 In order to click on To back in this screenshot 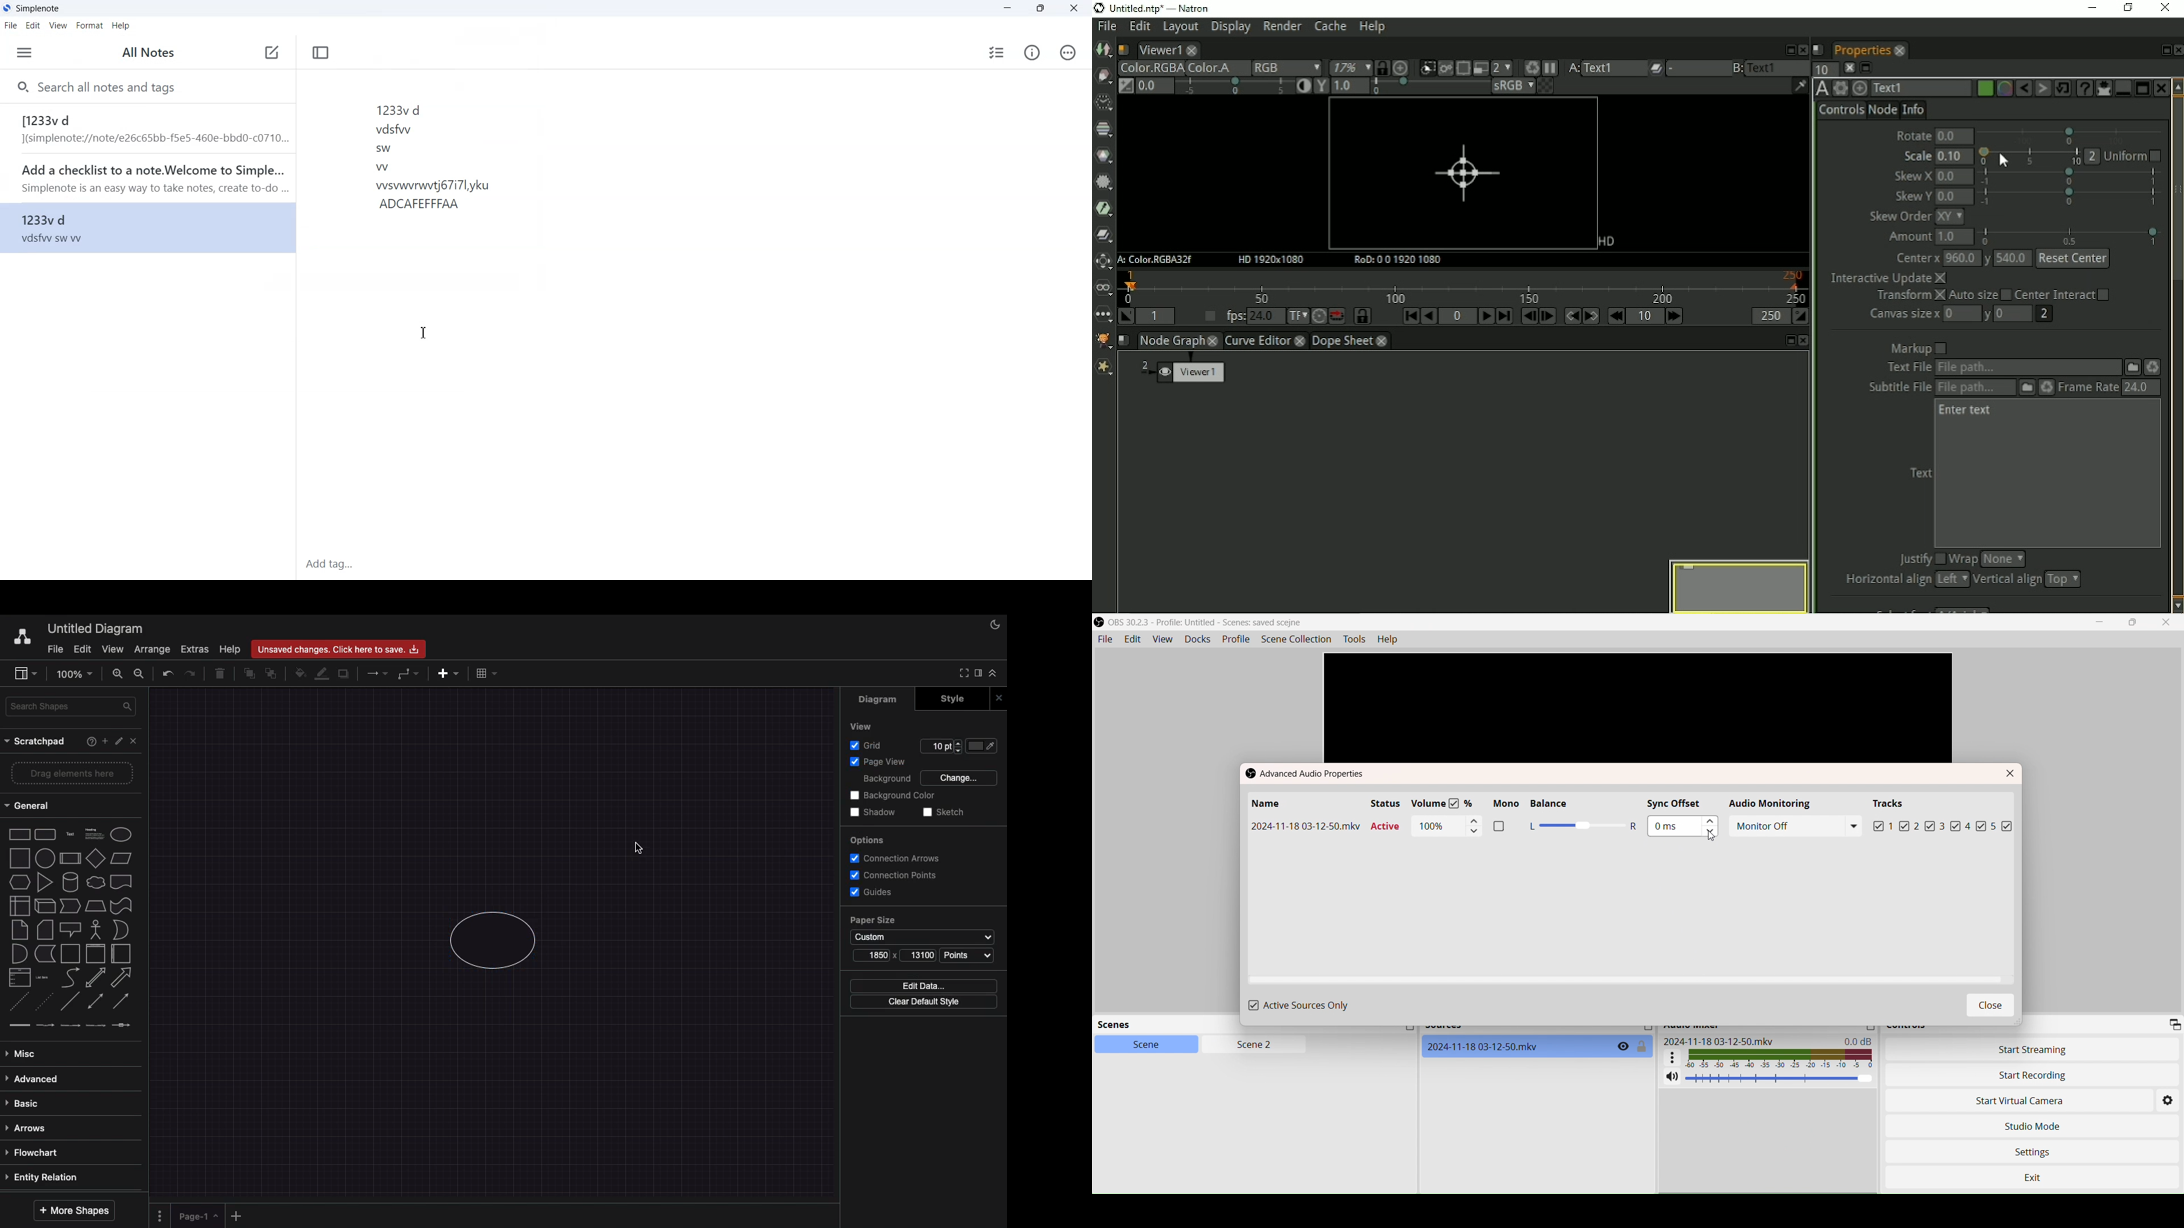, I will do `click(273, 673)`.